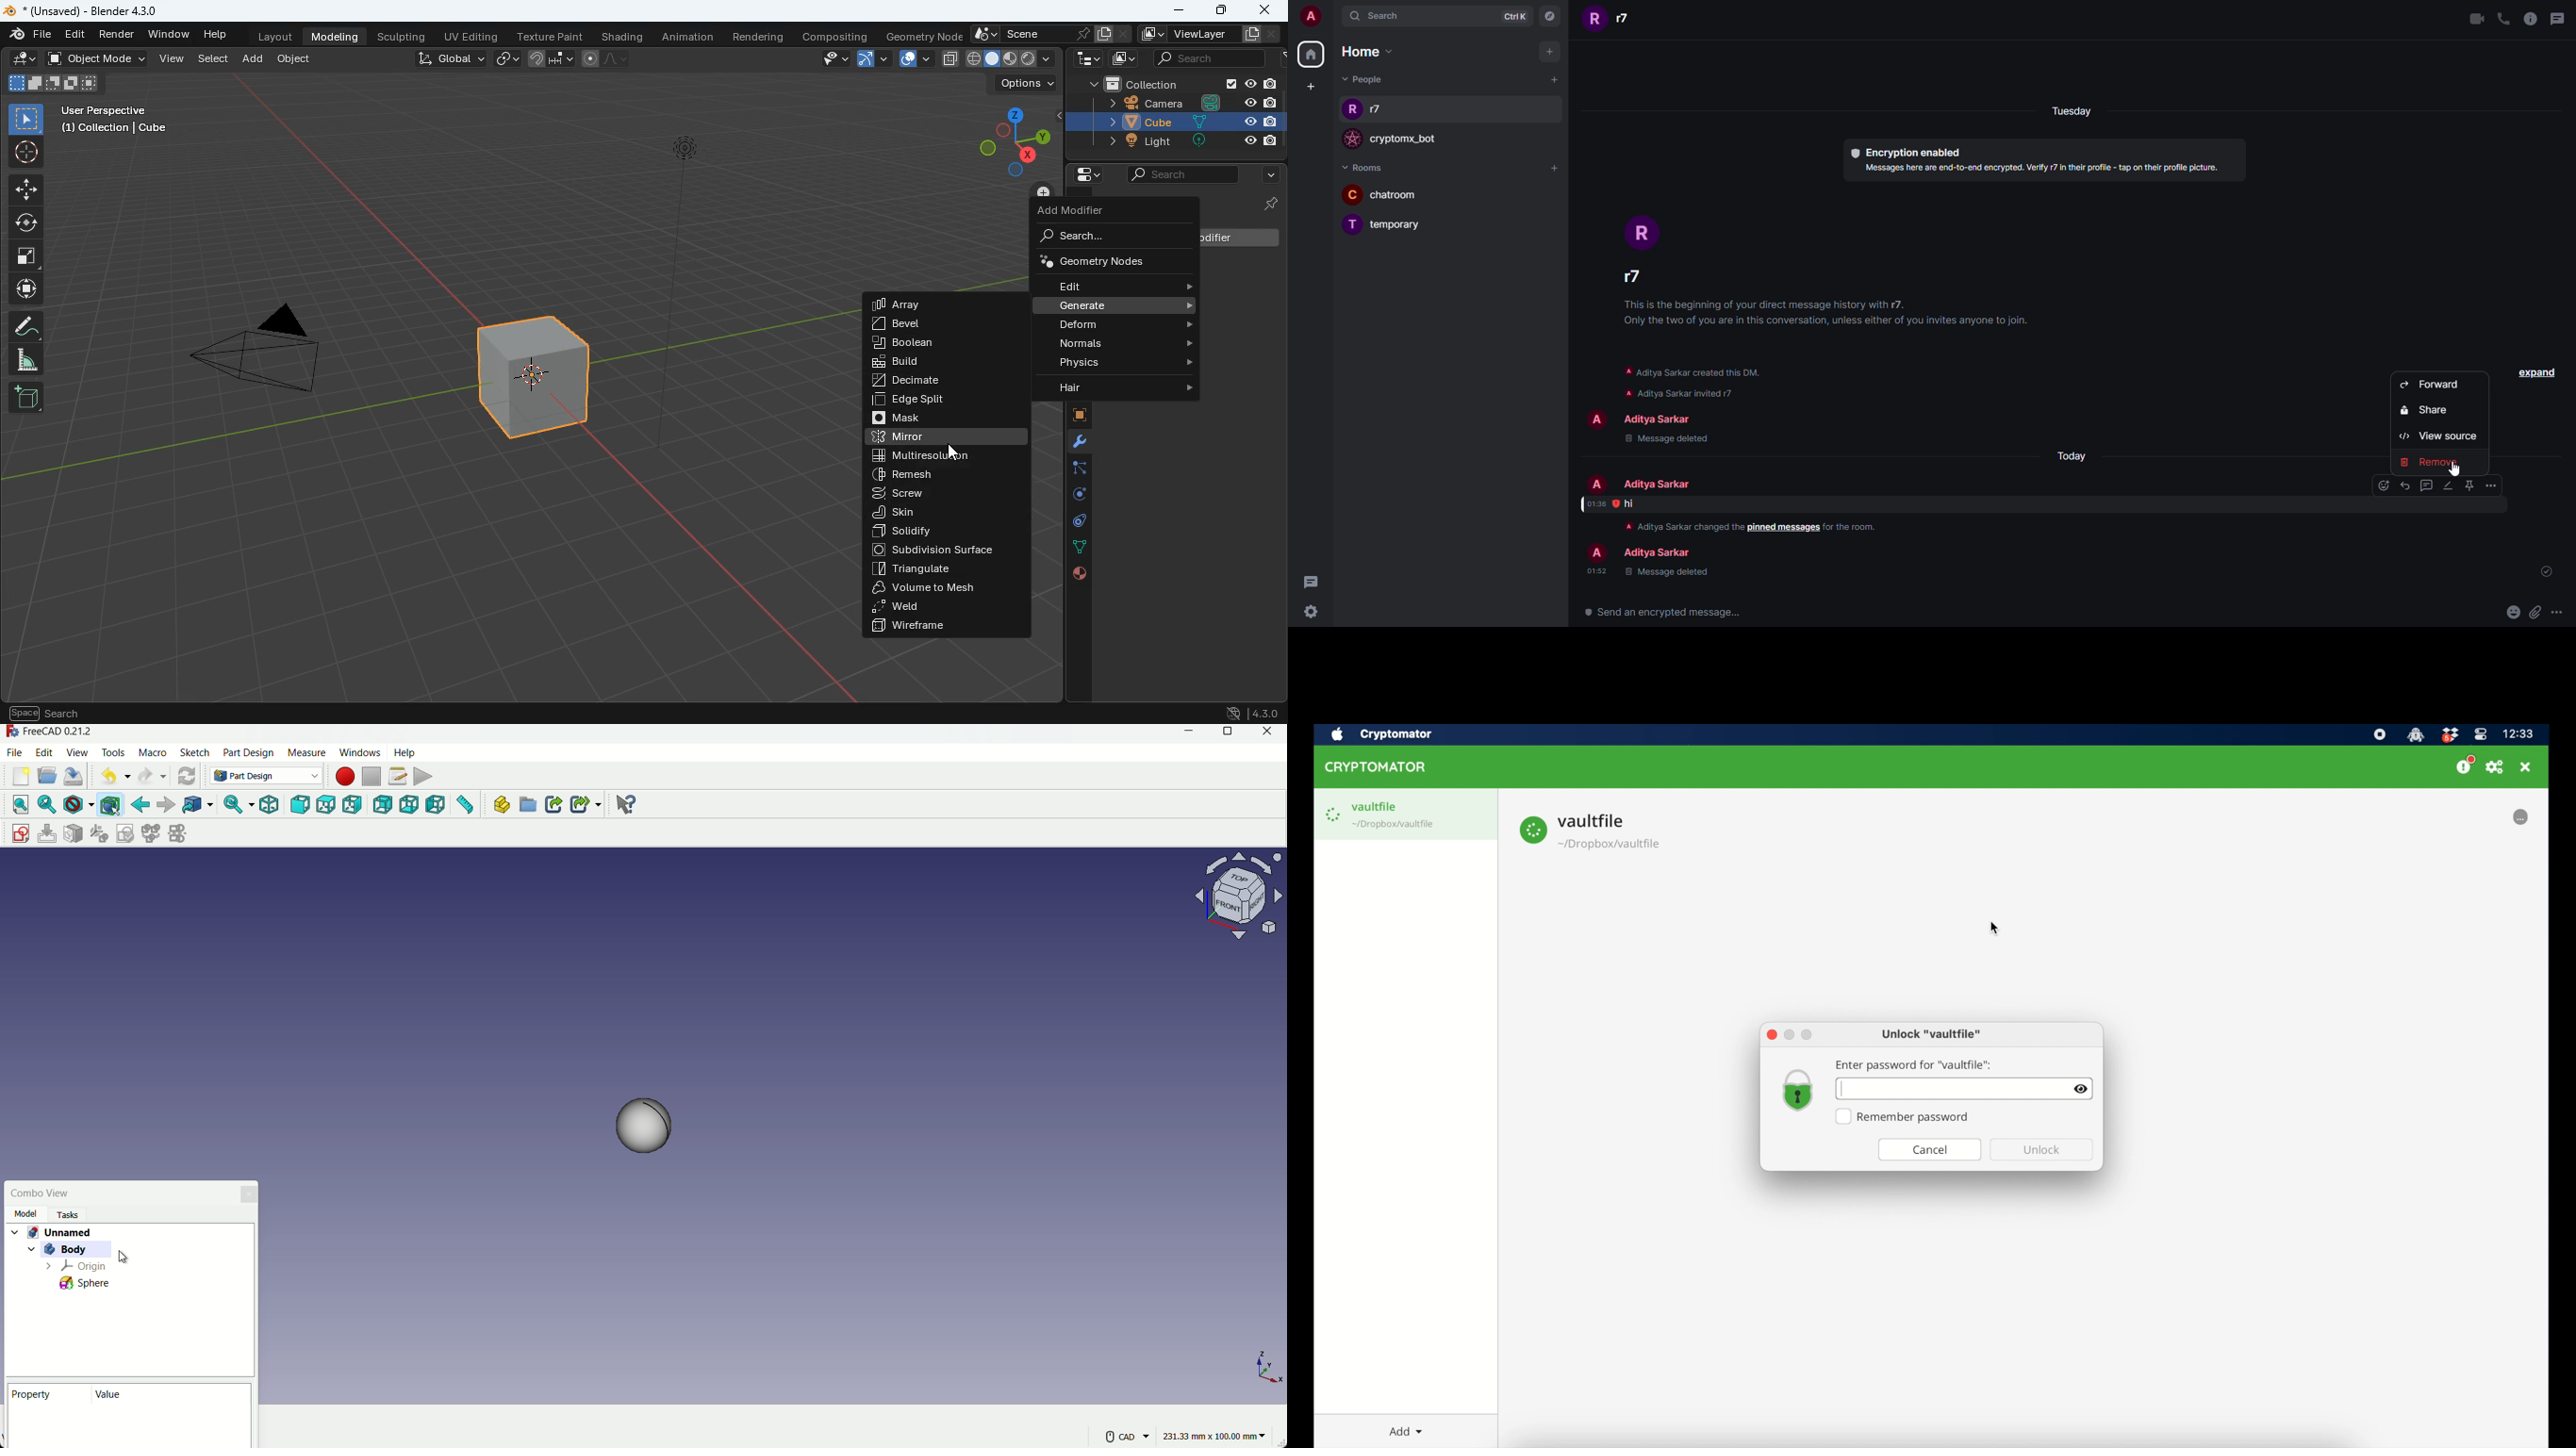  I want to click on move cube, so click(26, 289).